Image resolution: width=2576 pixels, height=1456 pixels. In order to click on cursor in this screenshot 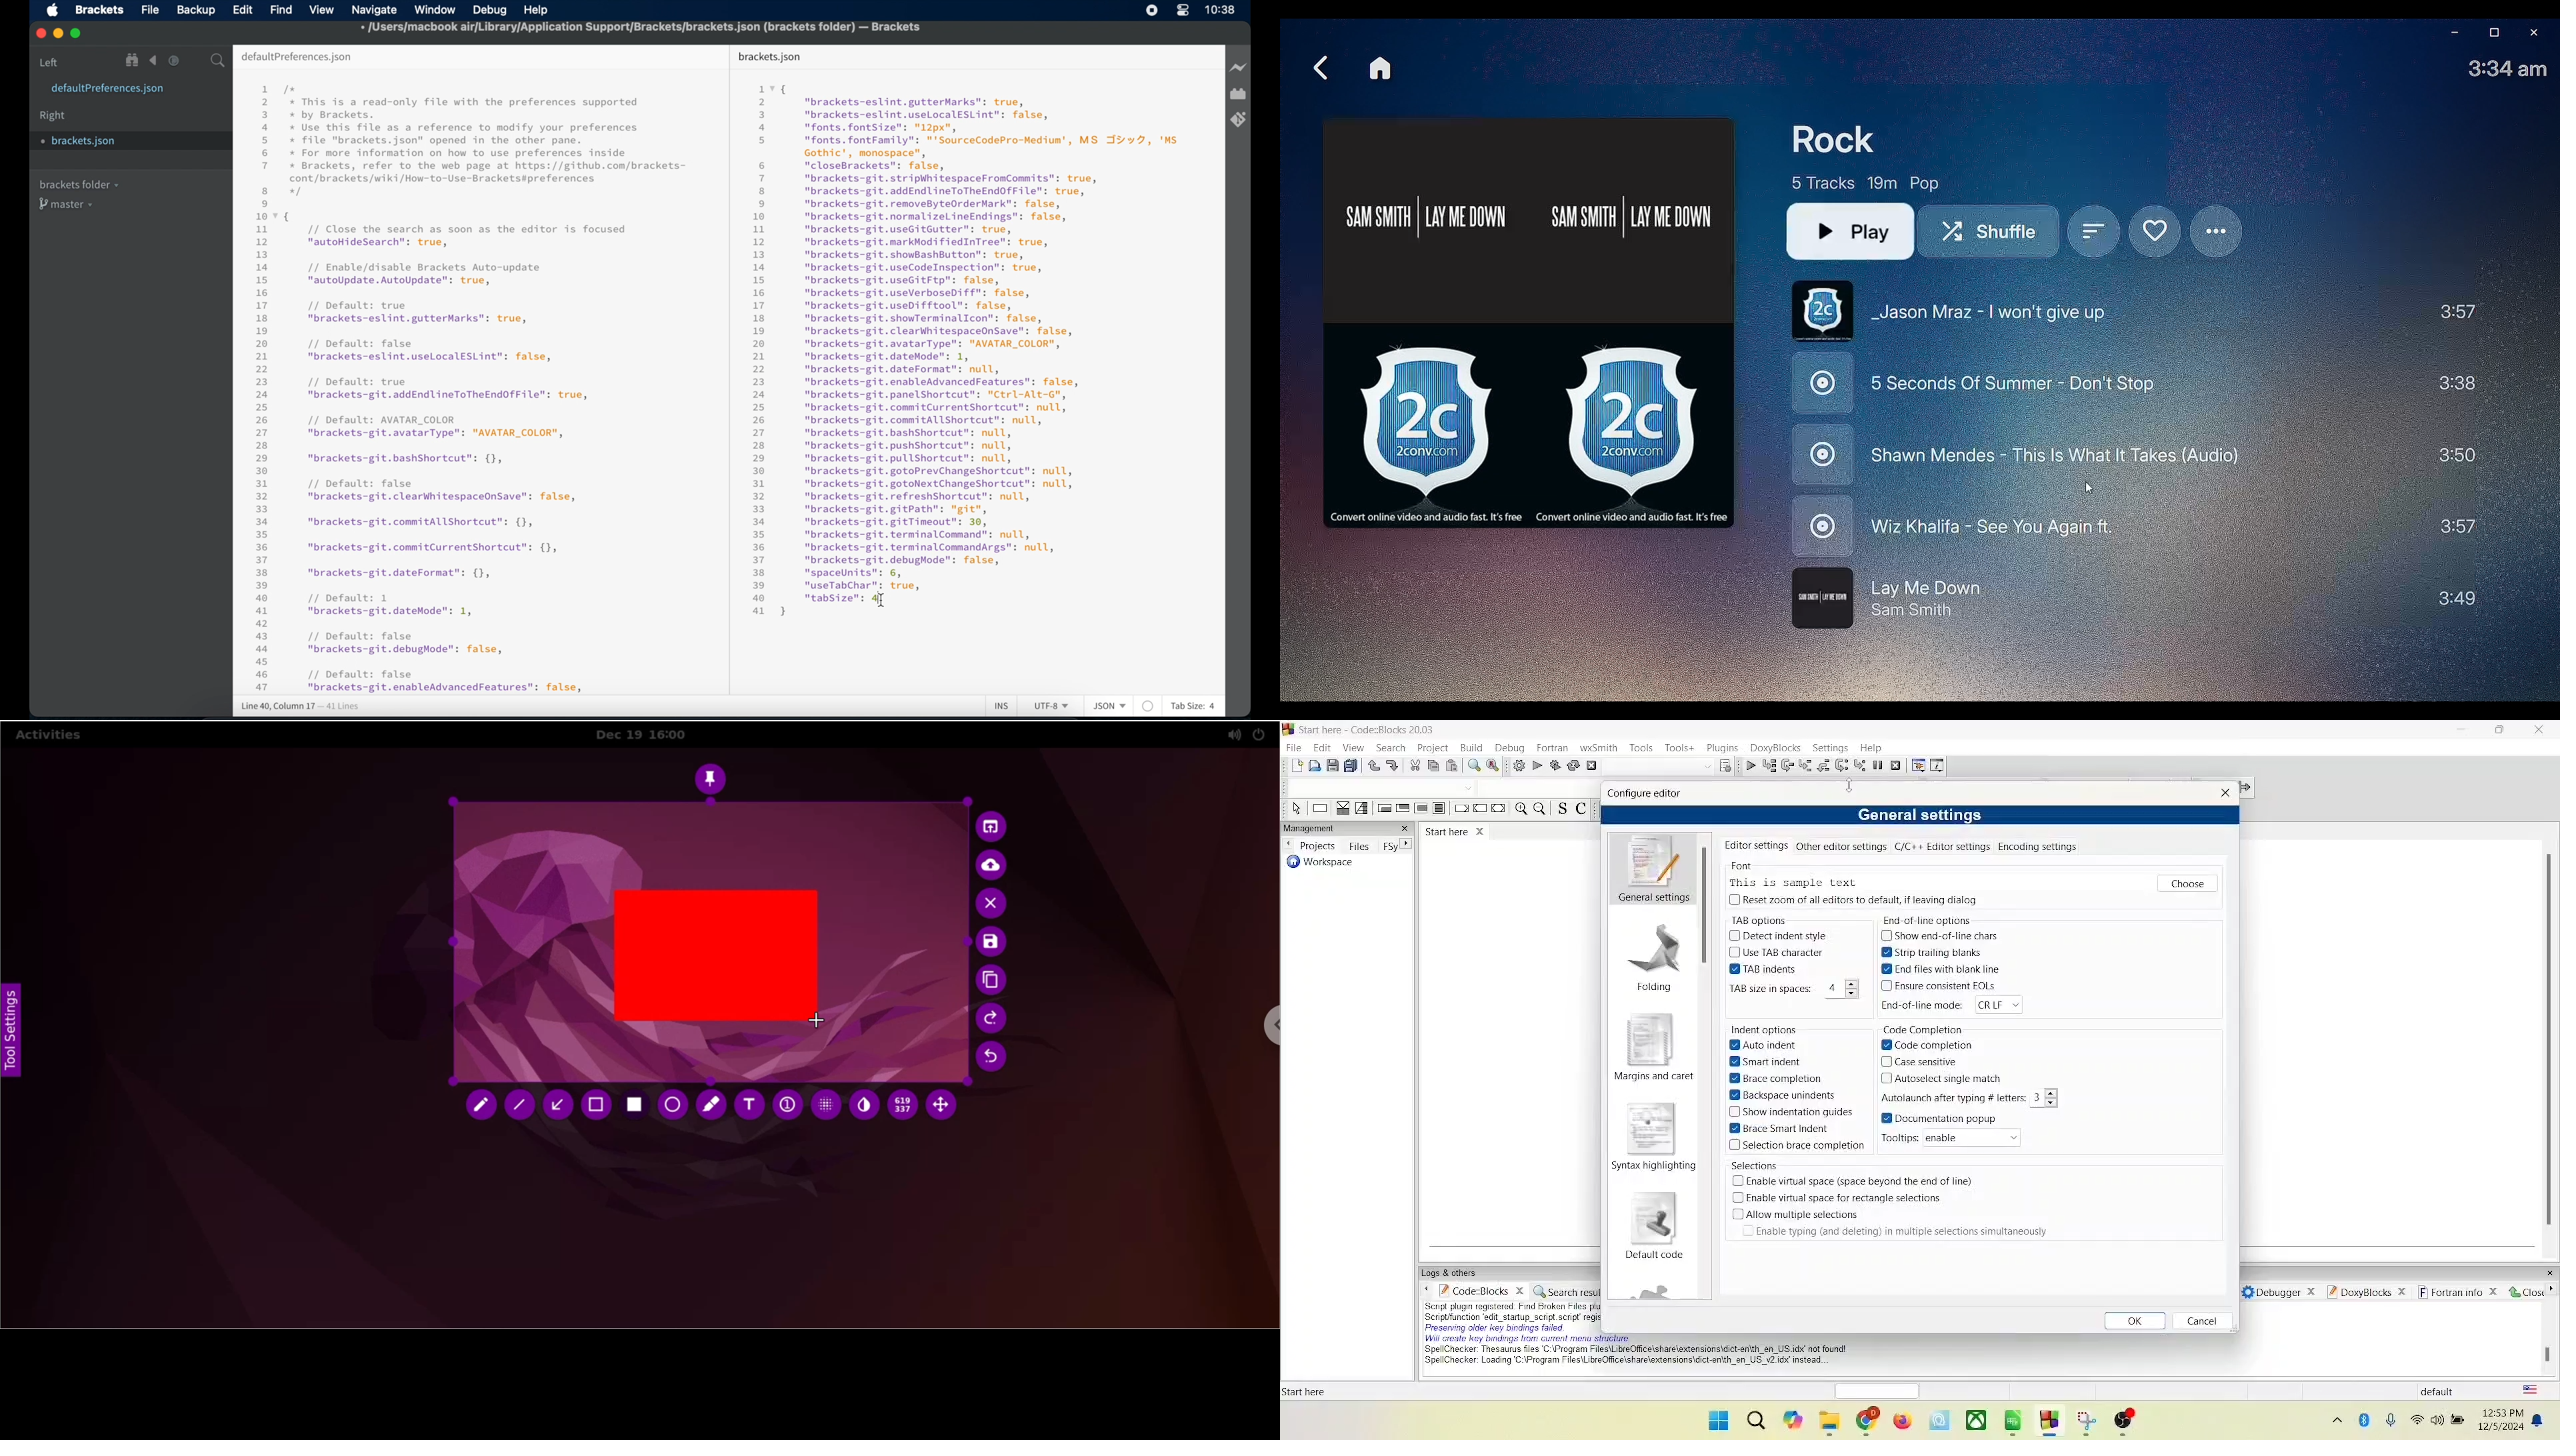, I will do `click(2091, 488)`.